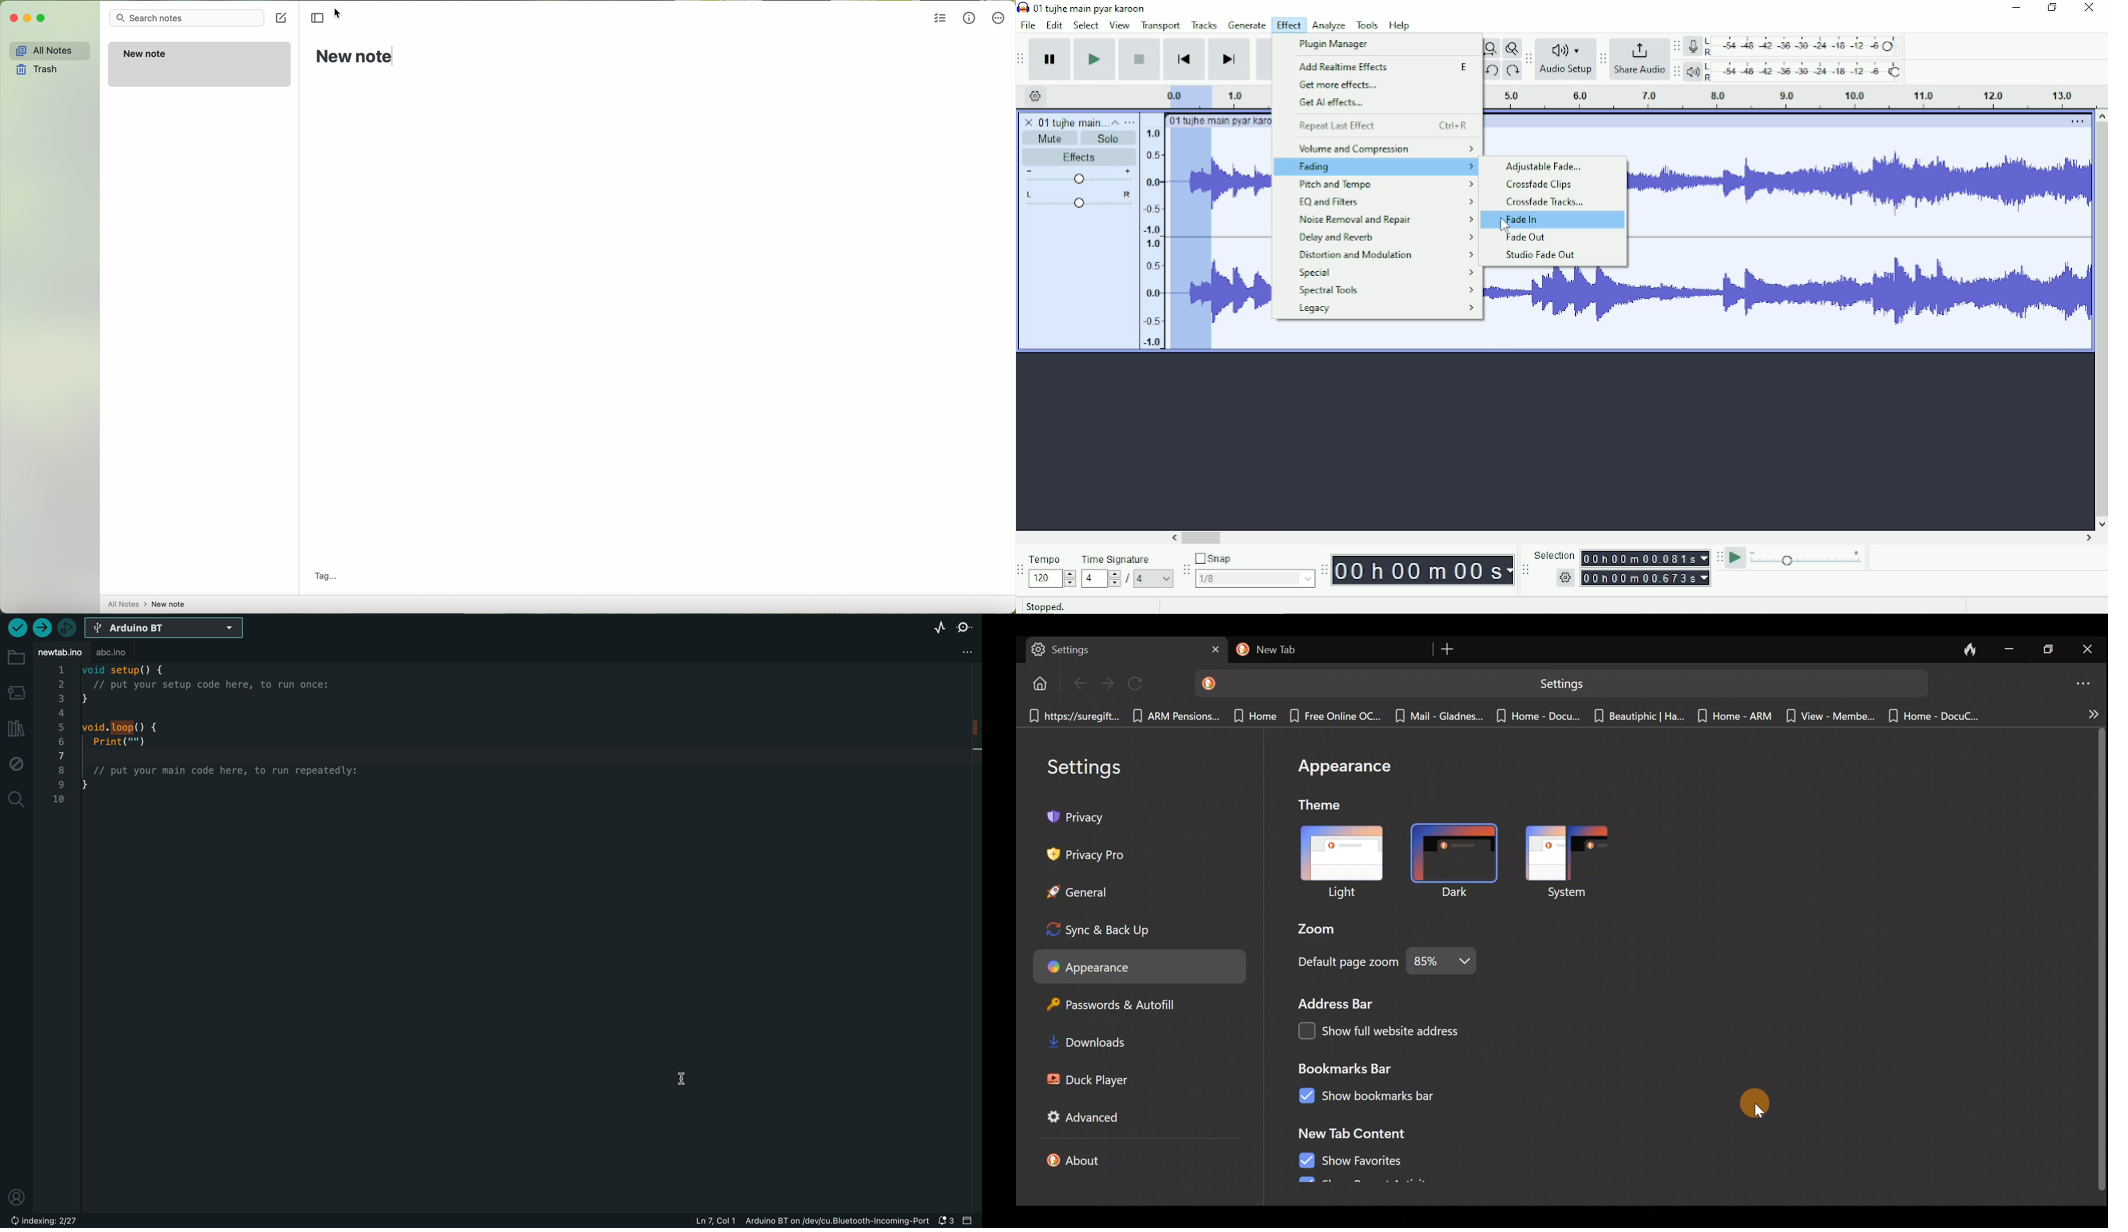 The width and height of the screenshot is (2128, 1232). What do you see at coordinates (42, 70) in the screenshot?
I see `trash` at bounding box center [42, 70].